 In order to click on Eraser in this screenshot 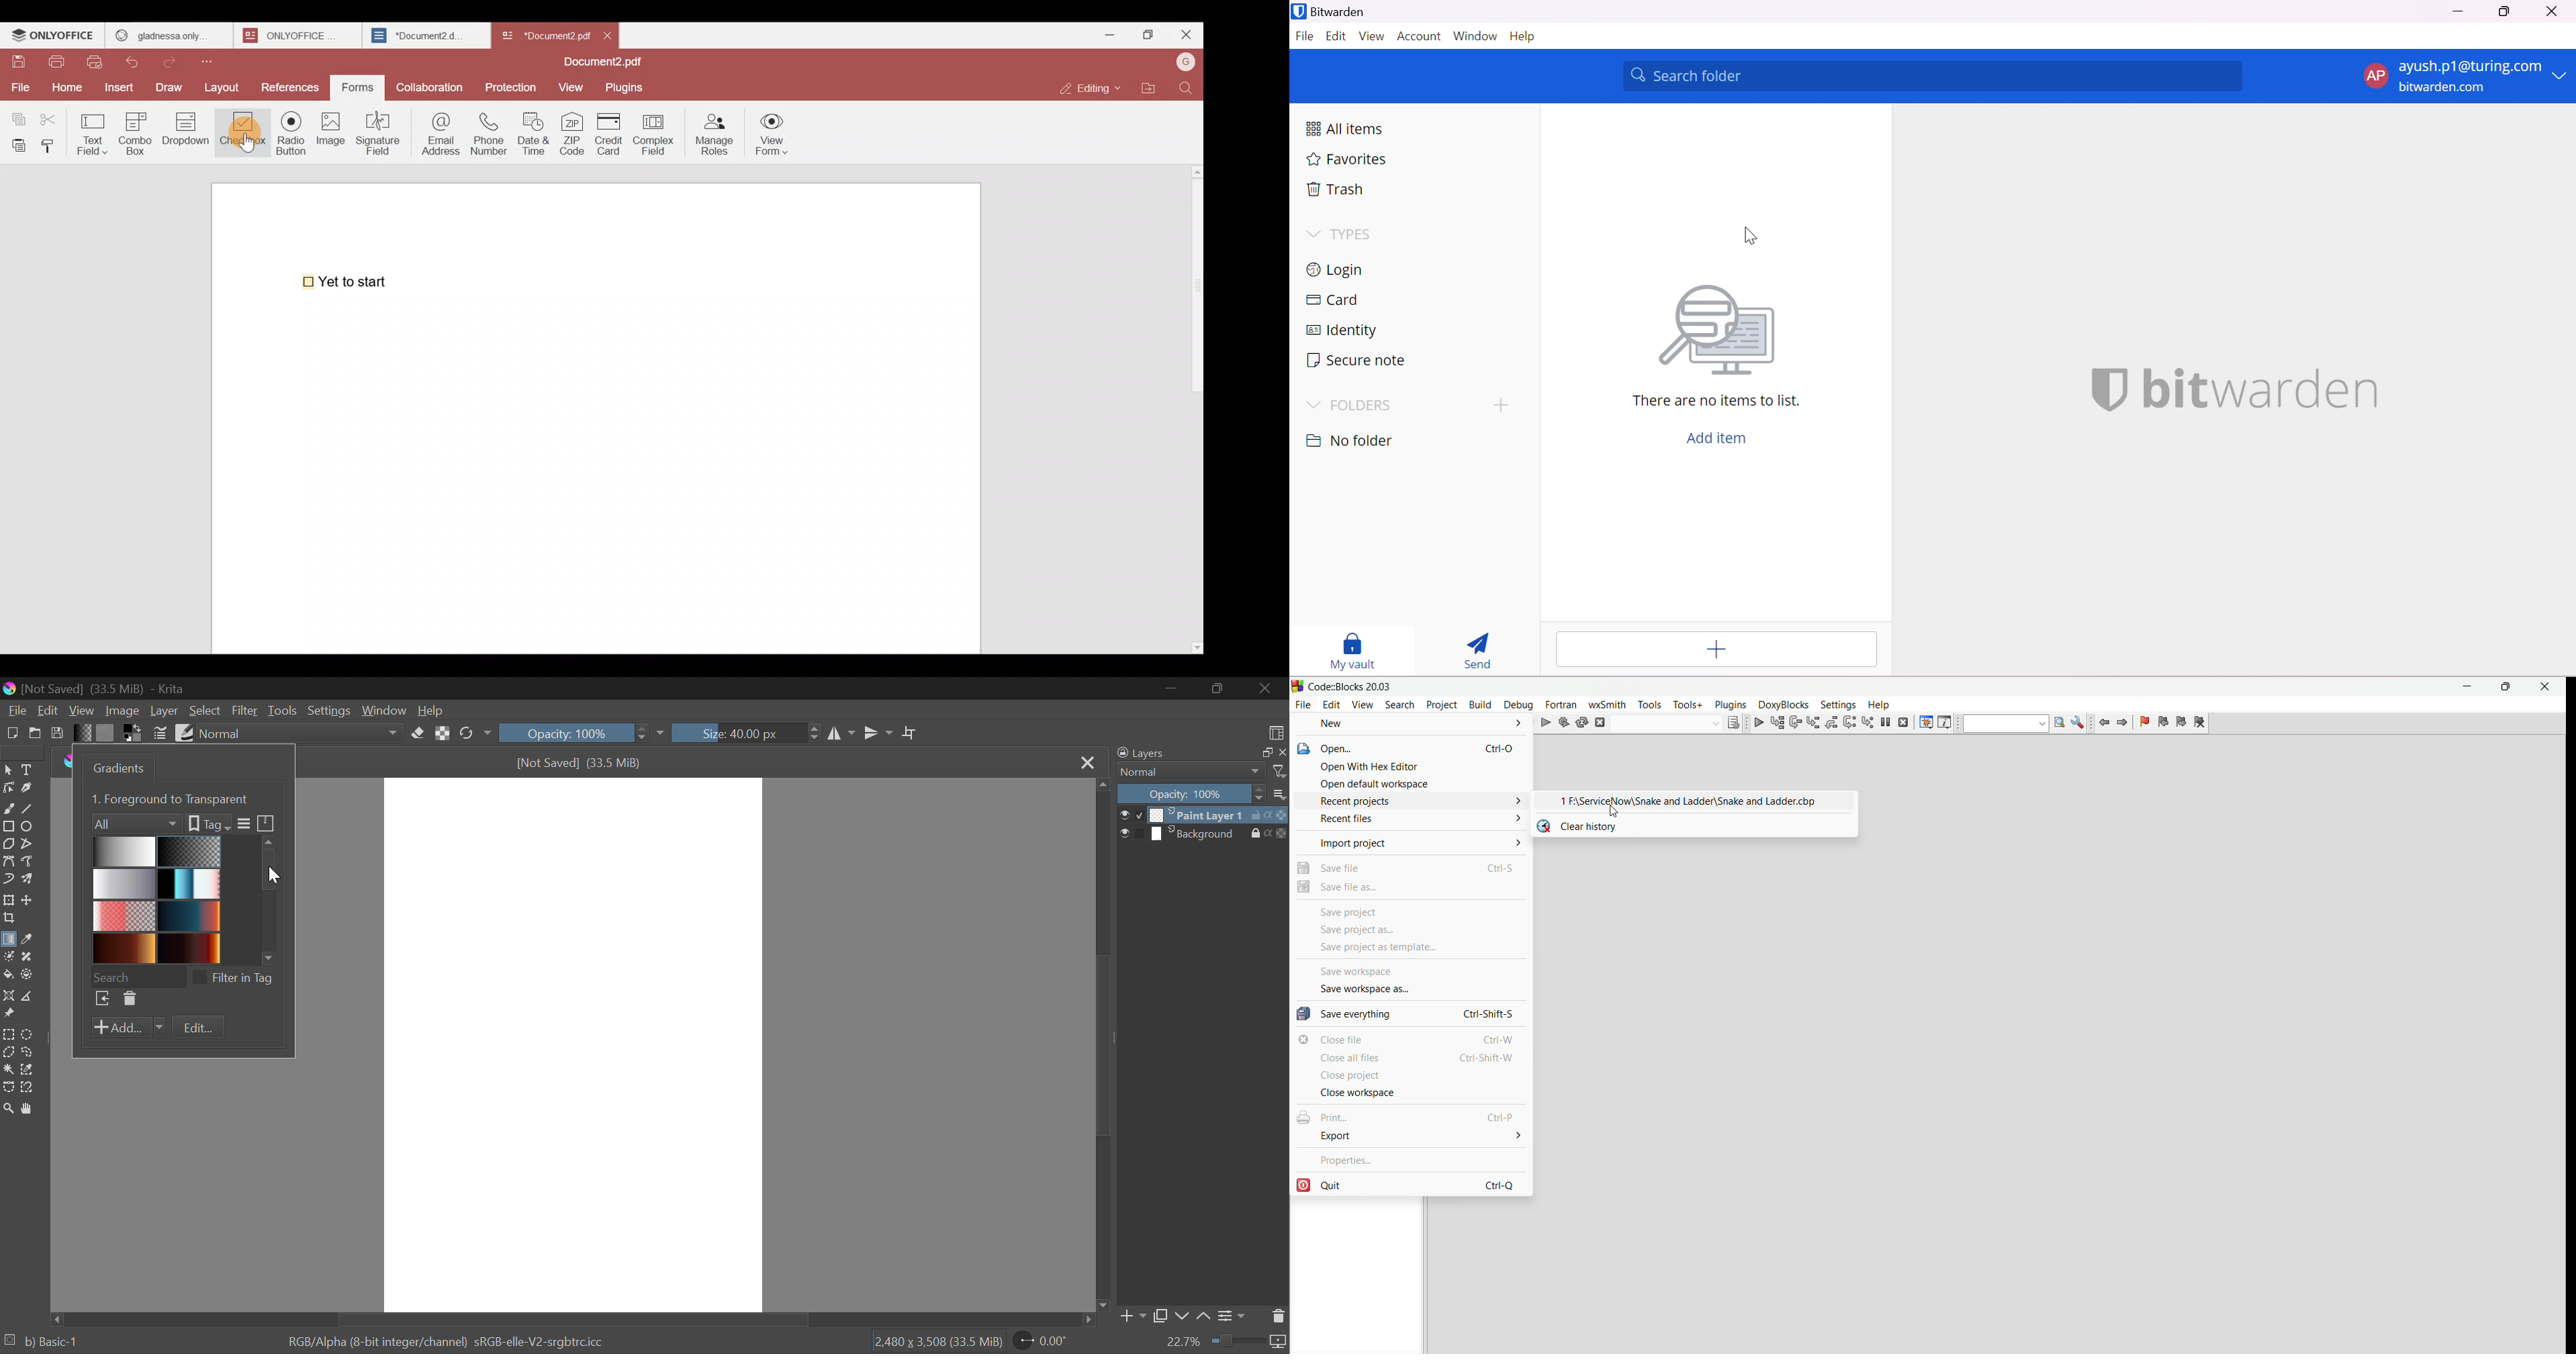, I will do `click(418, 731)`.